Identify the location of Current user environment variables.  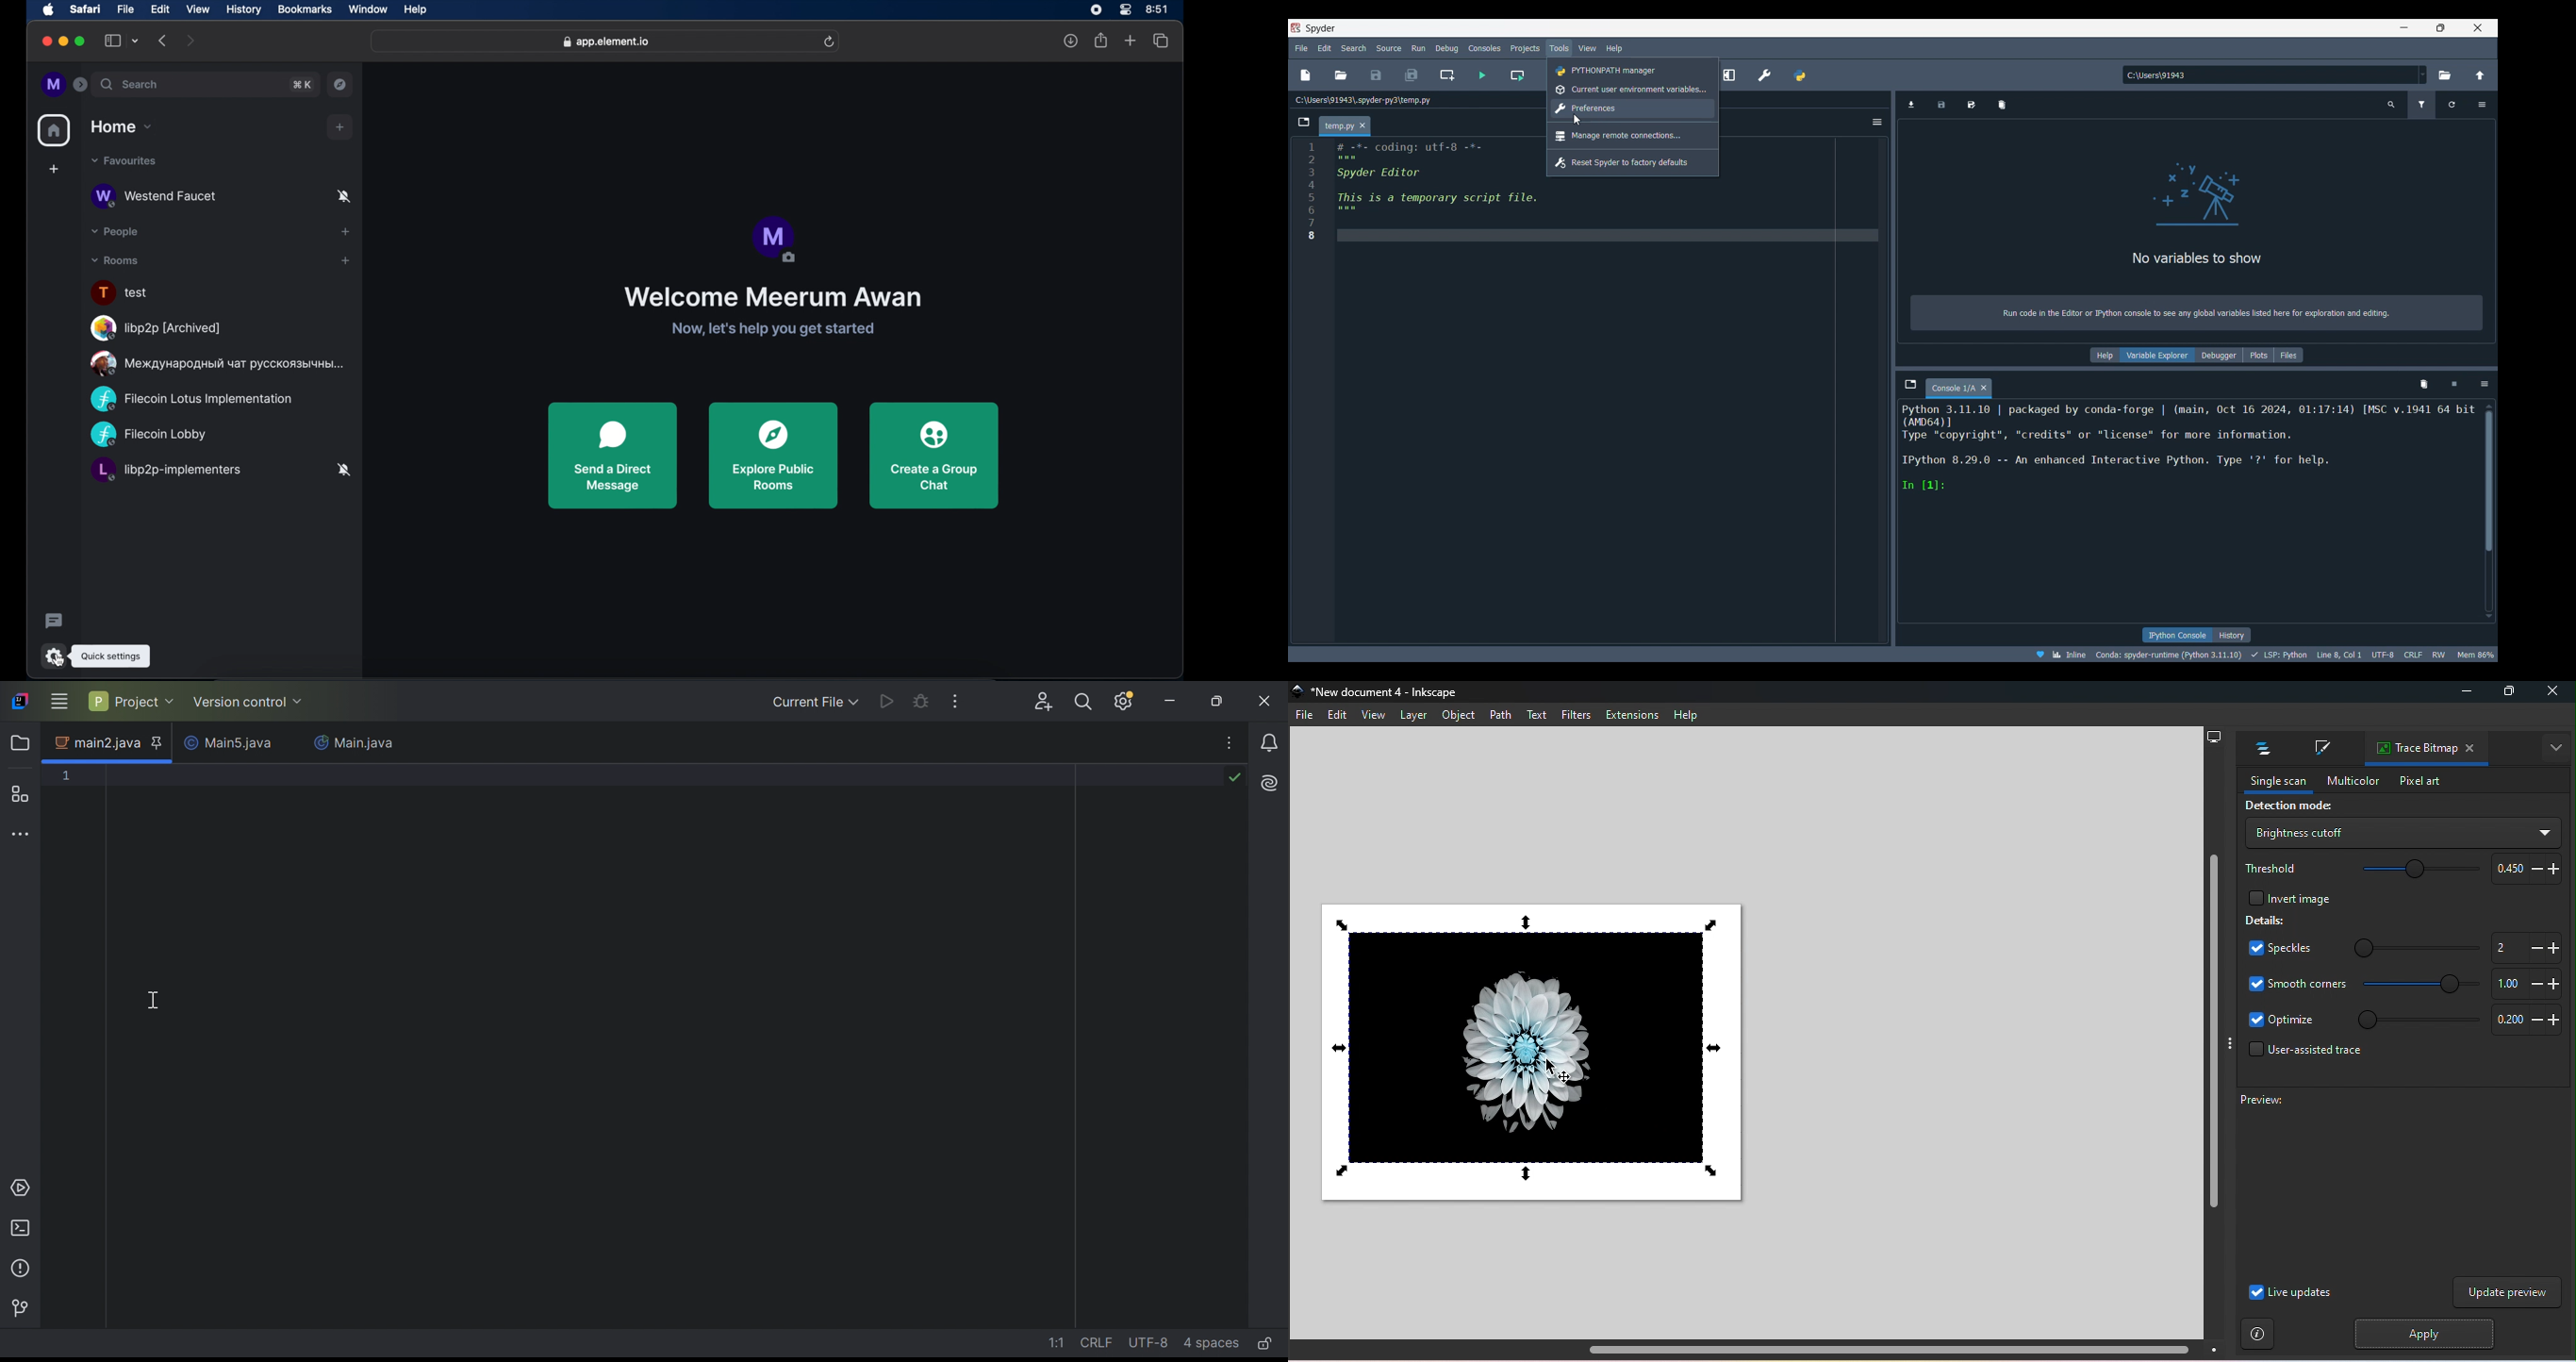
(1634, 90).